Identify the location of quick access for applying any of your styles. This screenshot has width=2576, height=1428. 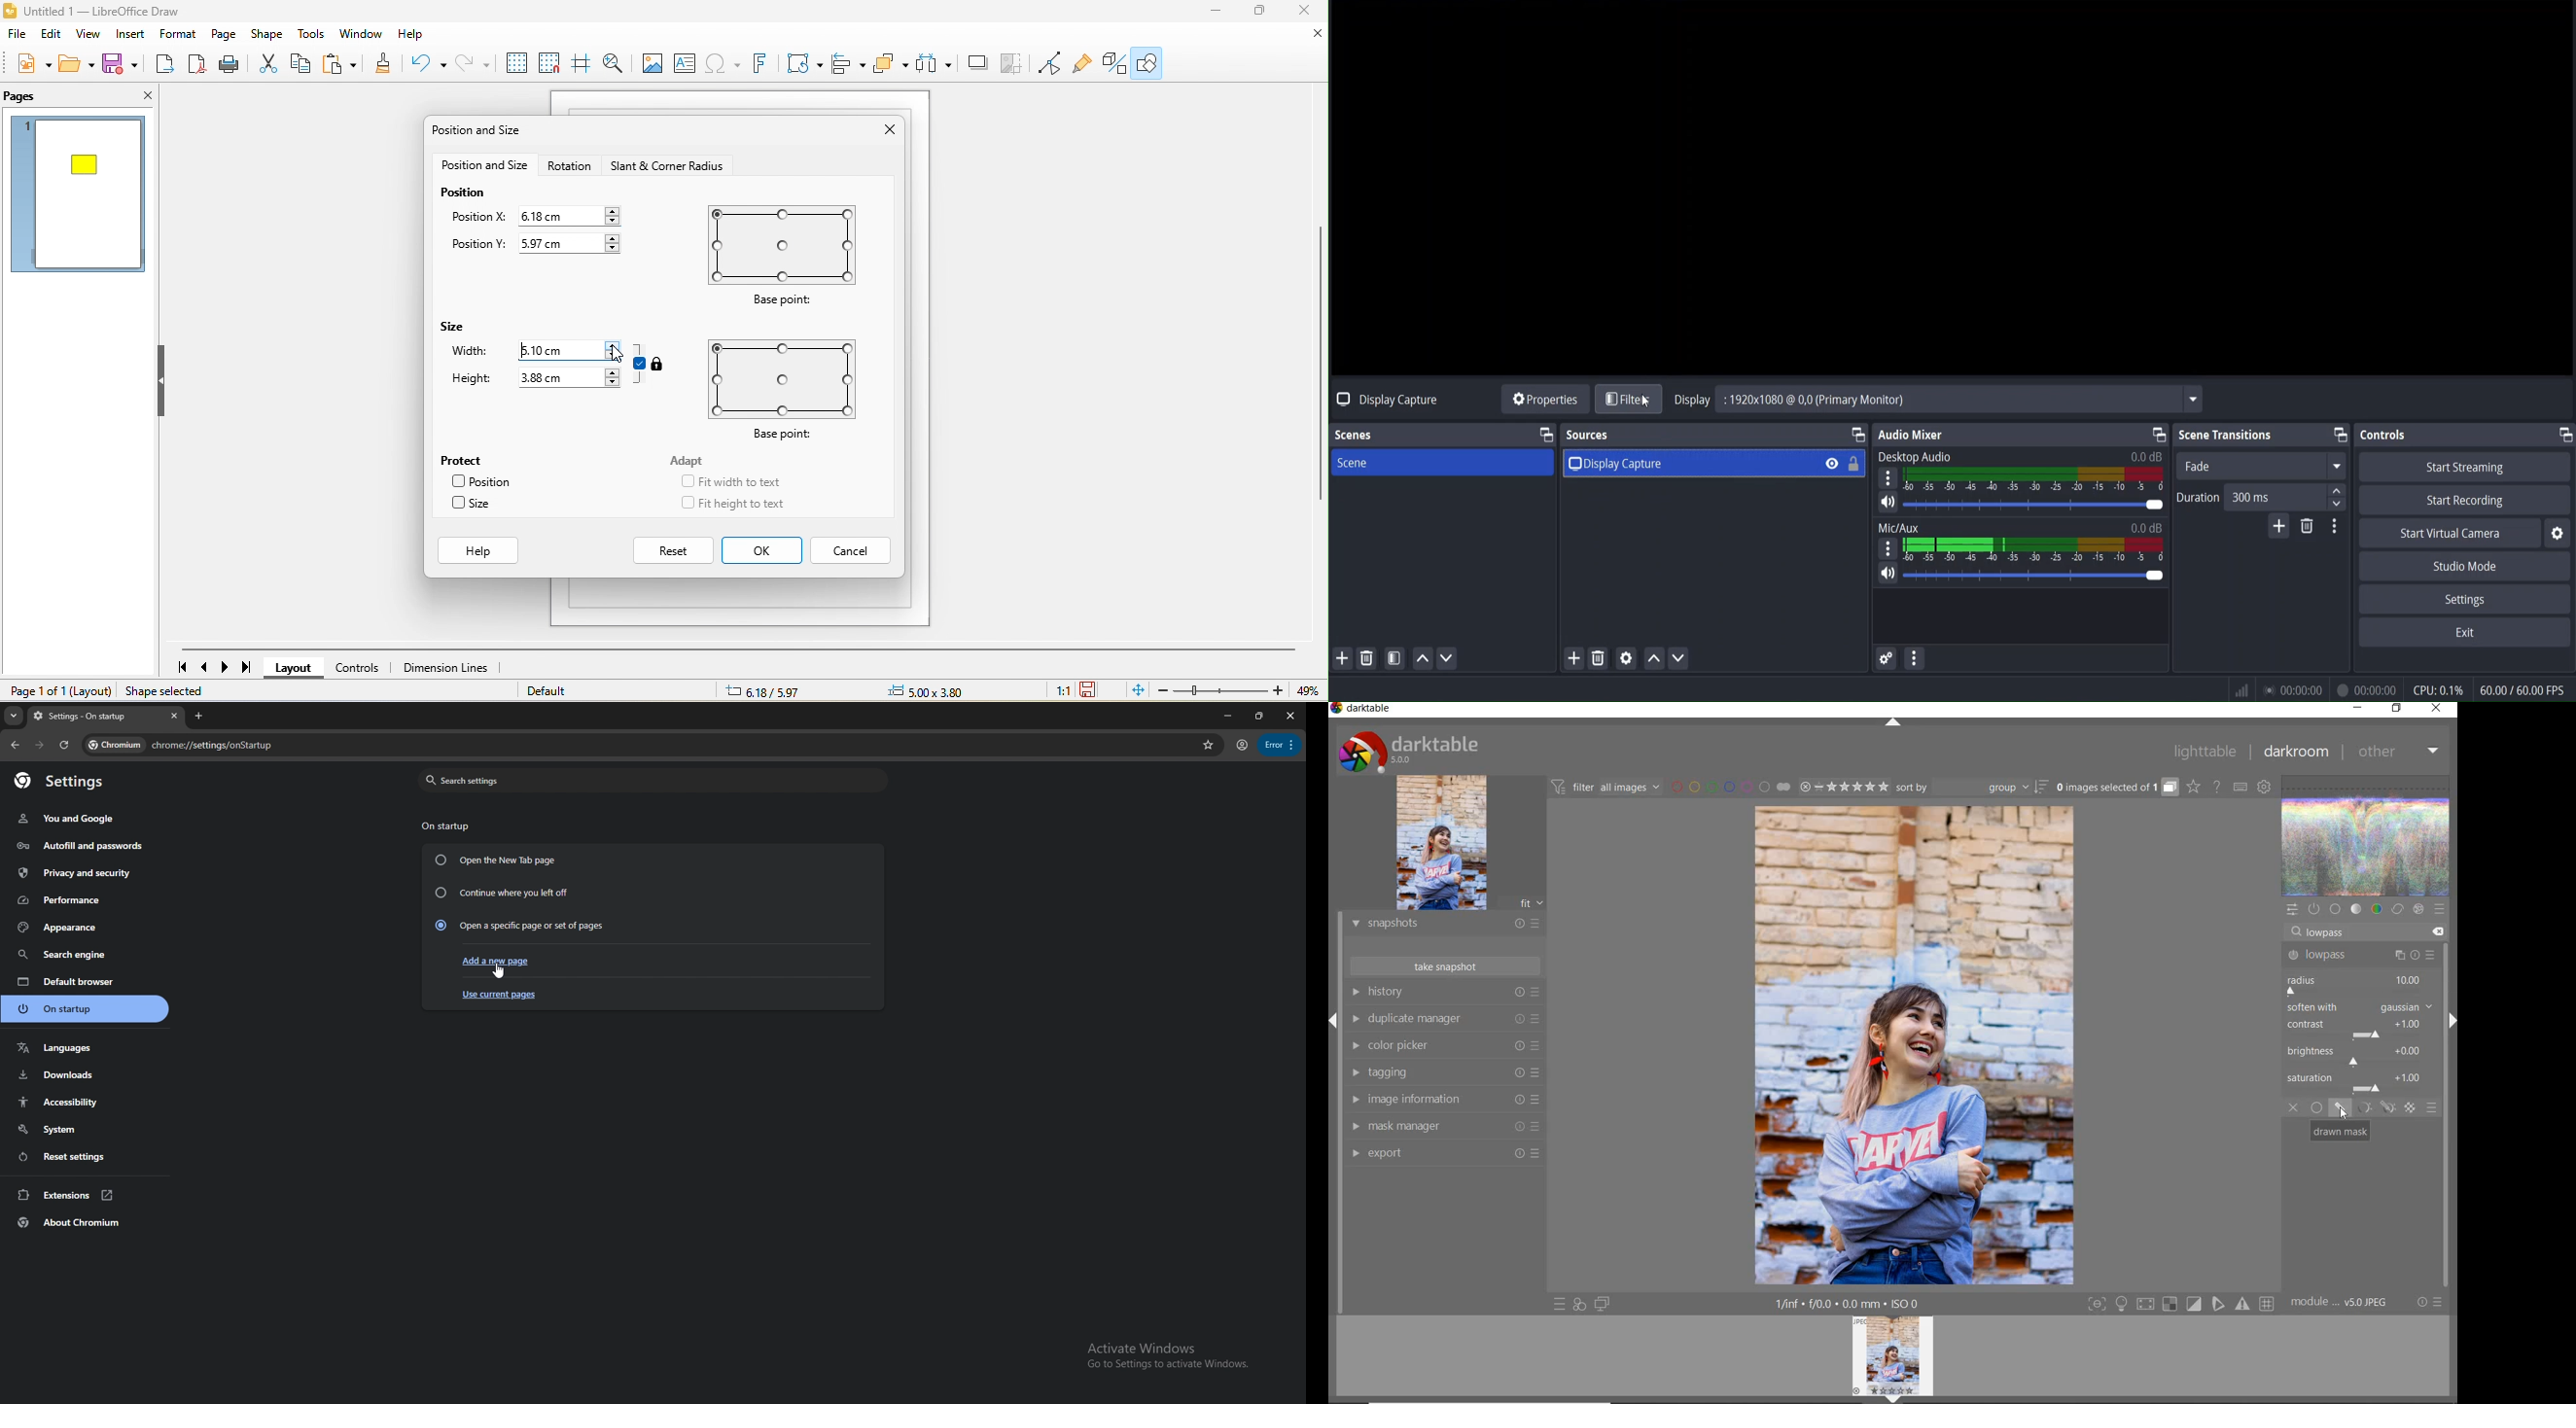
(1580, 1304).